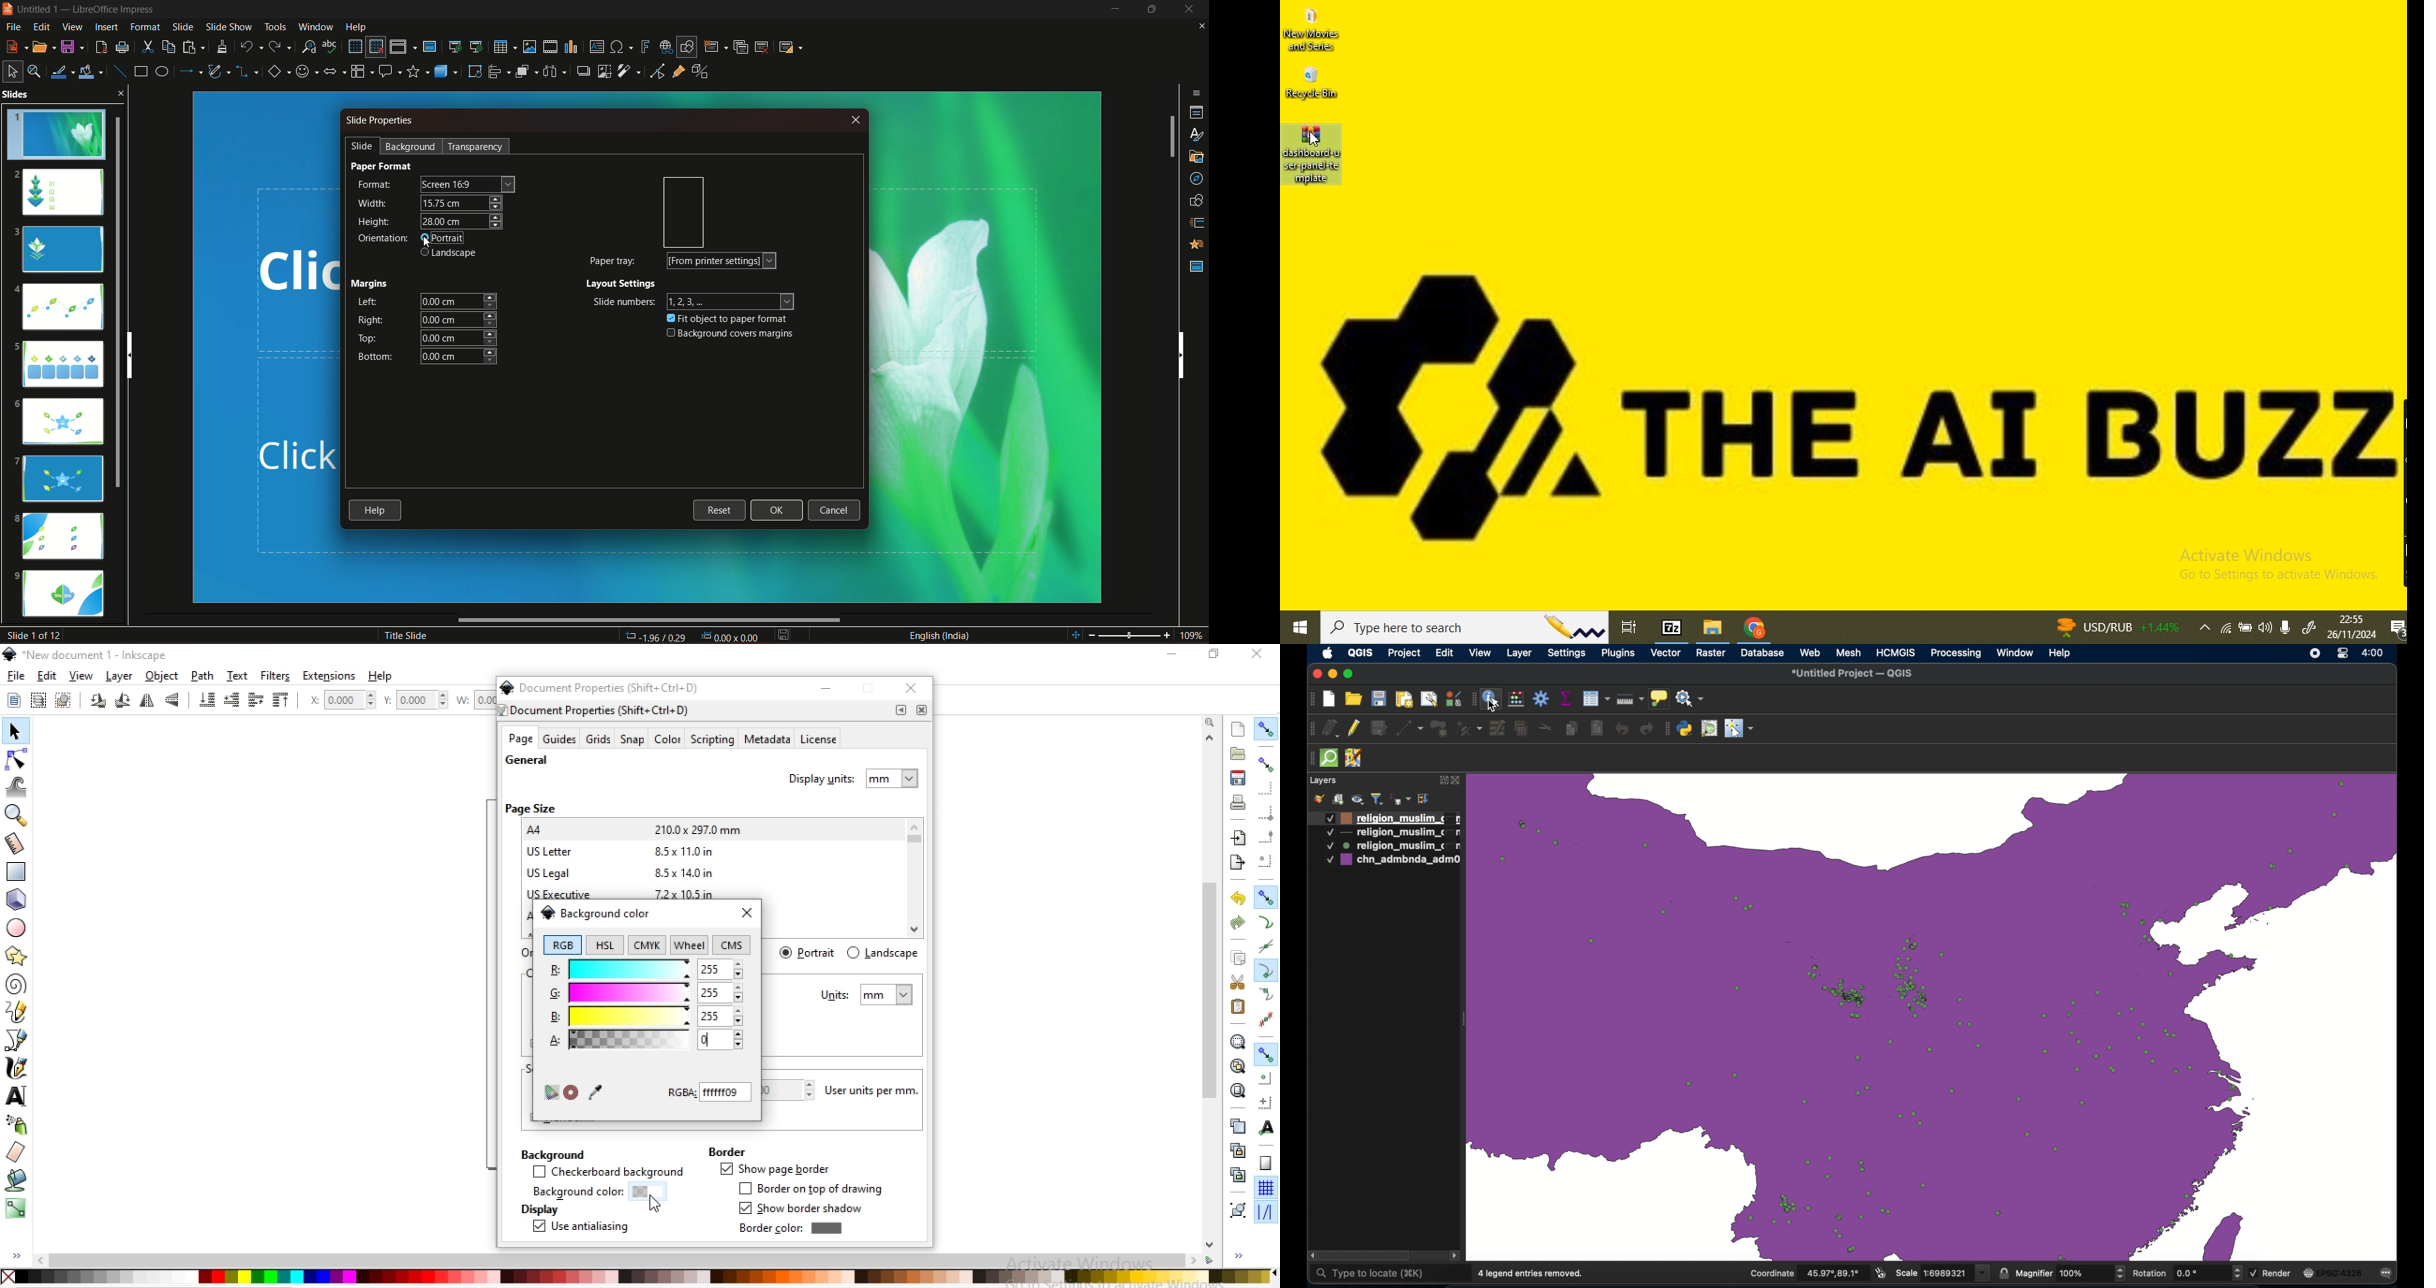  Describe the element at coordinates (52, 95) in the screenshot. I see `slides` at that location.